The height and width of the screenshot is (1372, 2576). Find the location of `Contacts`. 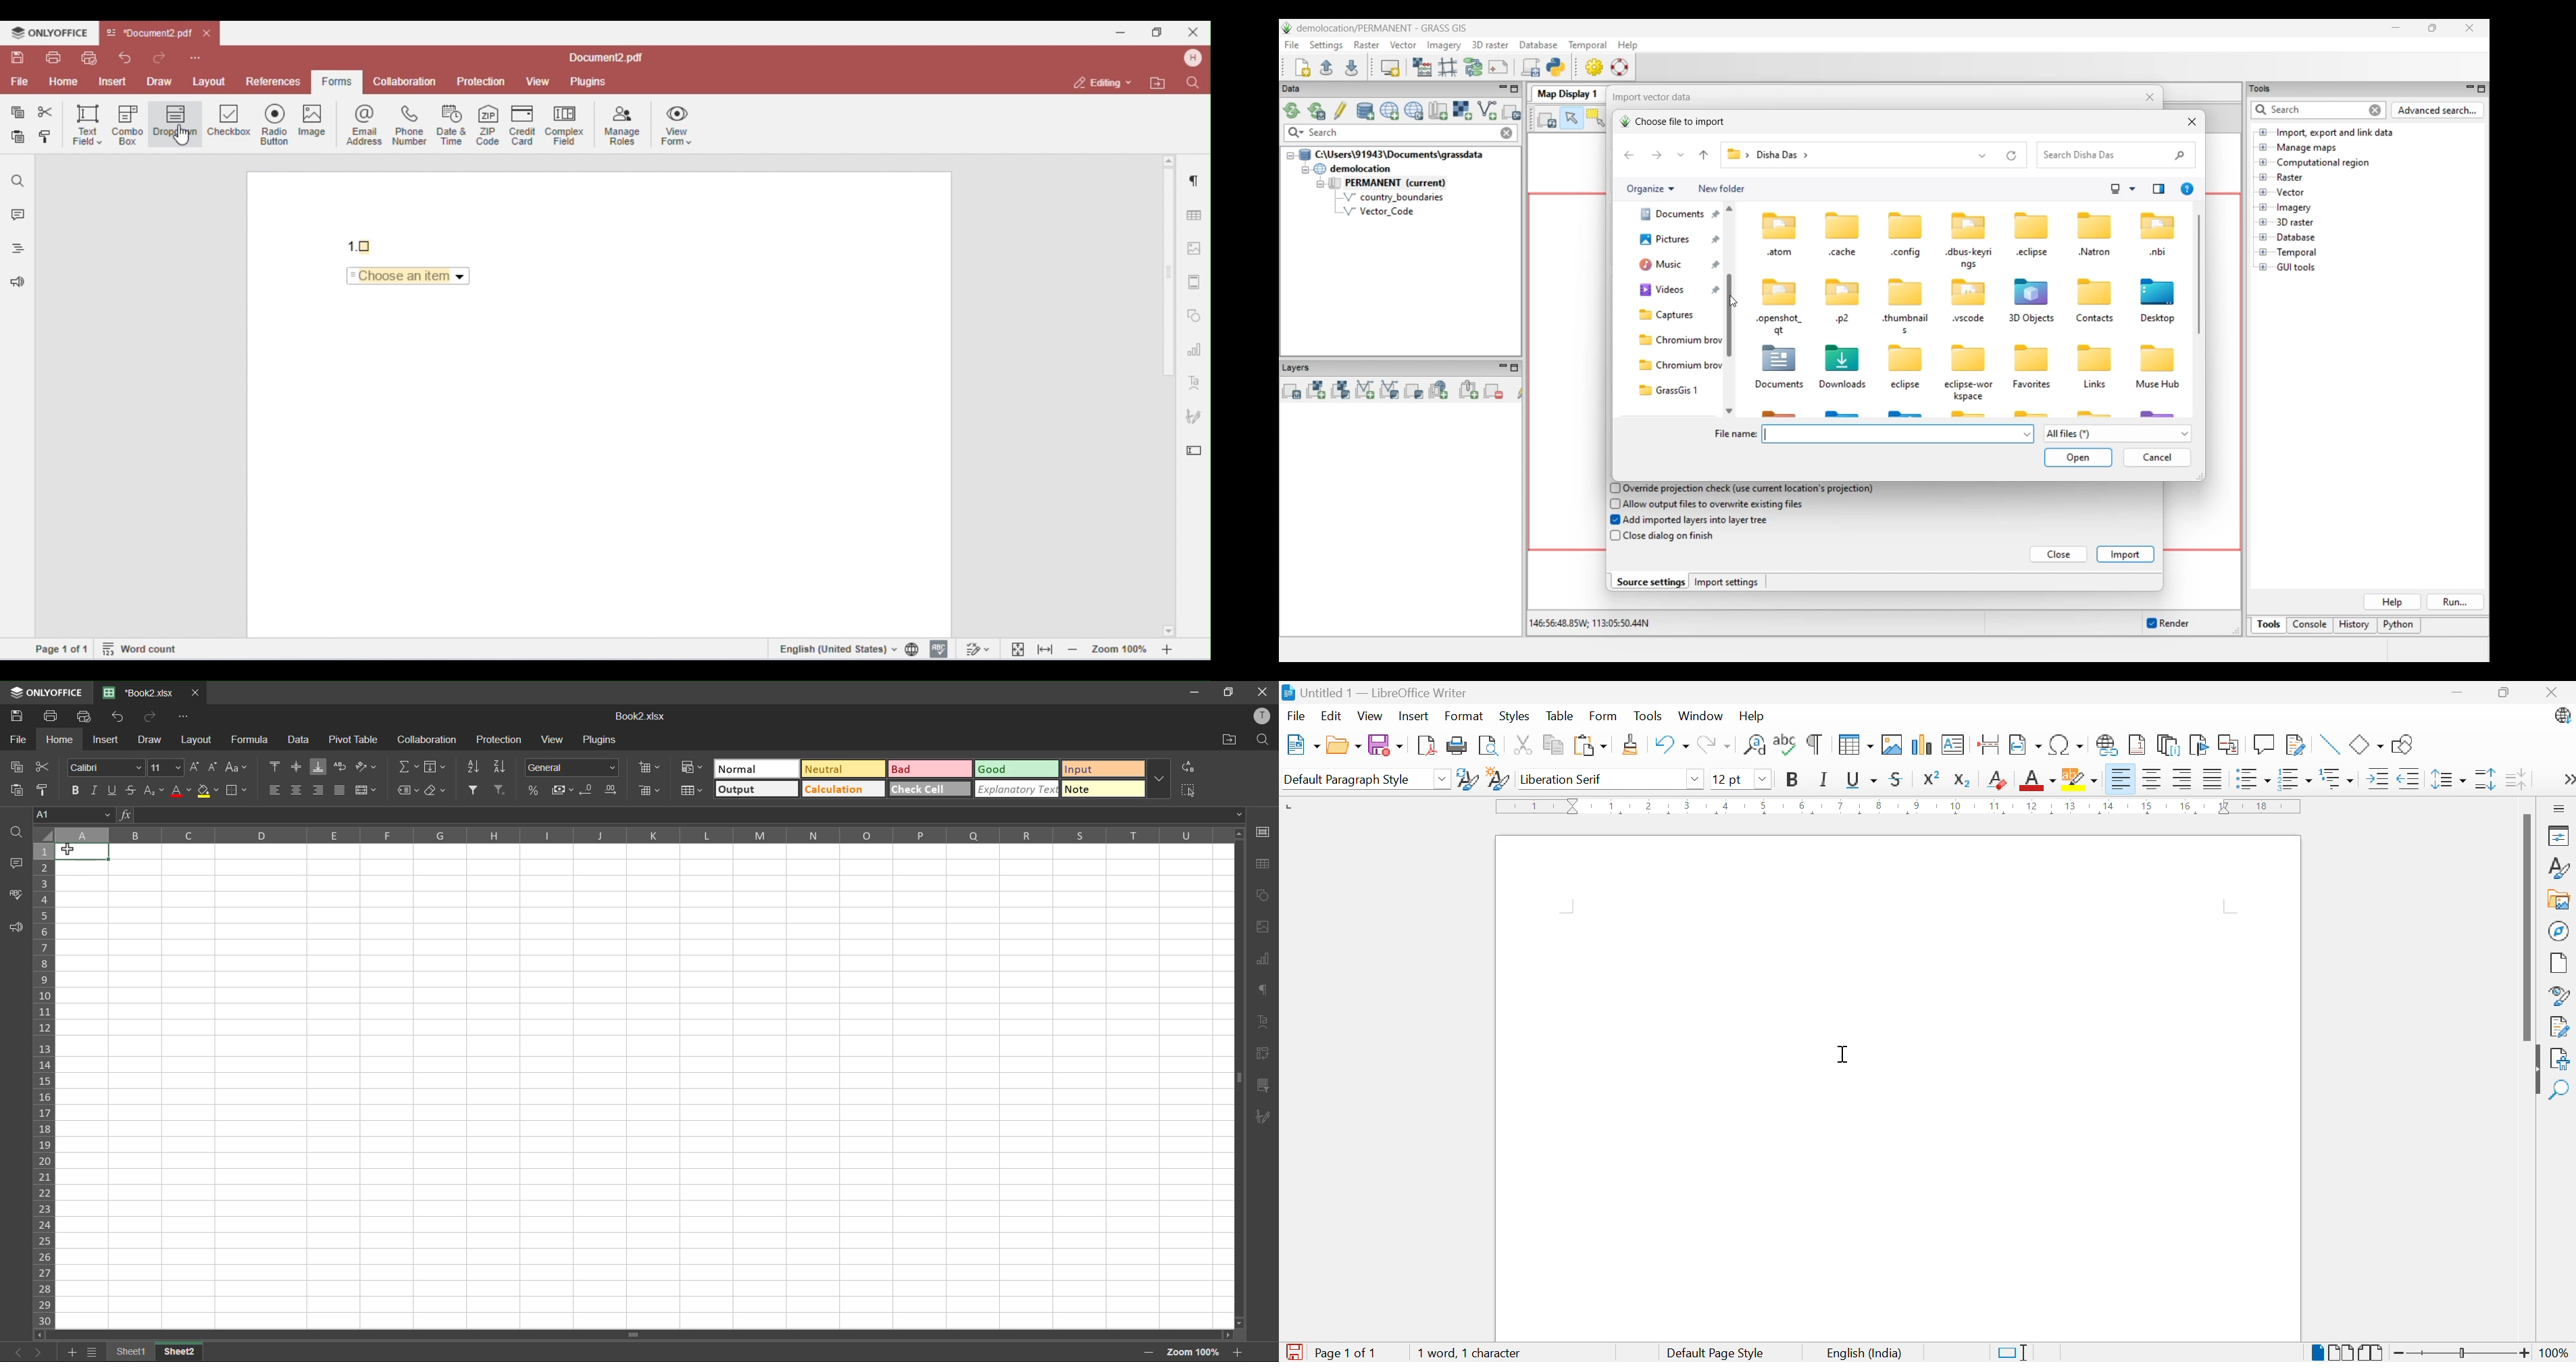

Contacts is located at coordinates (2095, 319).